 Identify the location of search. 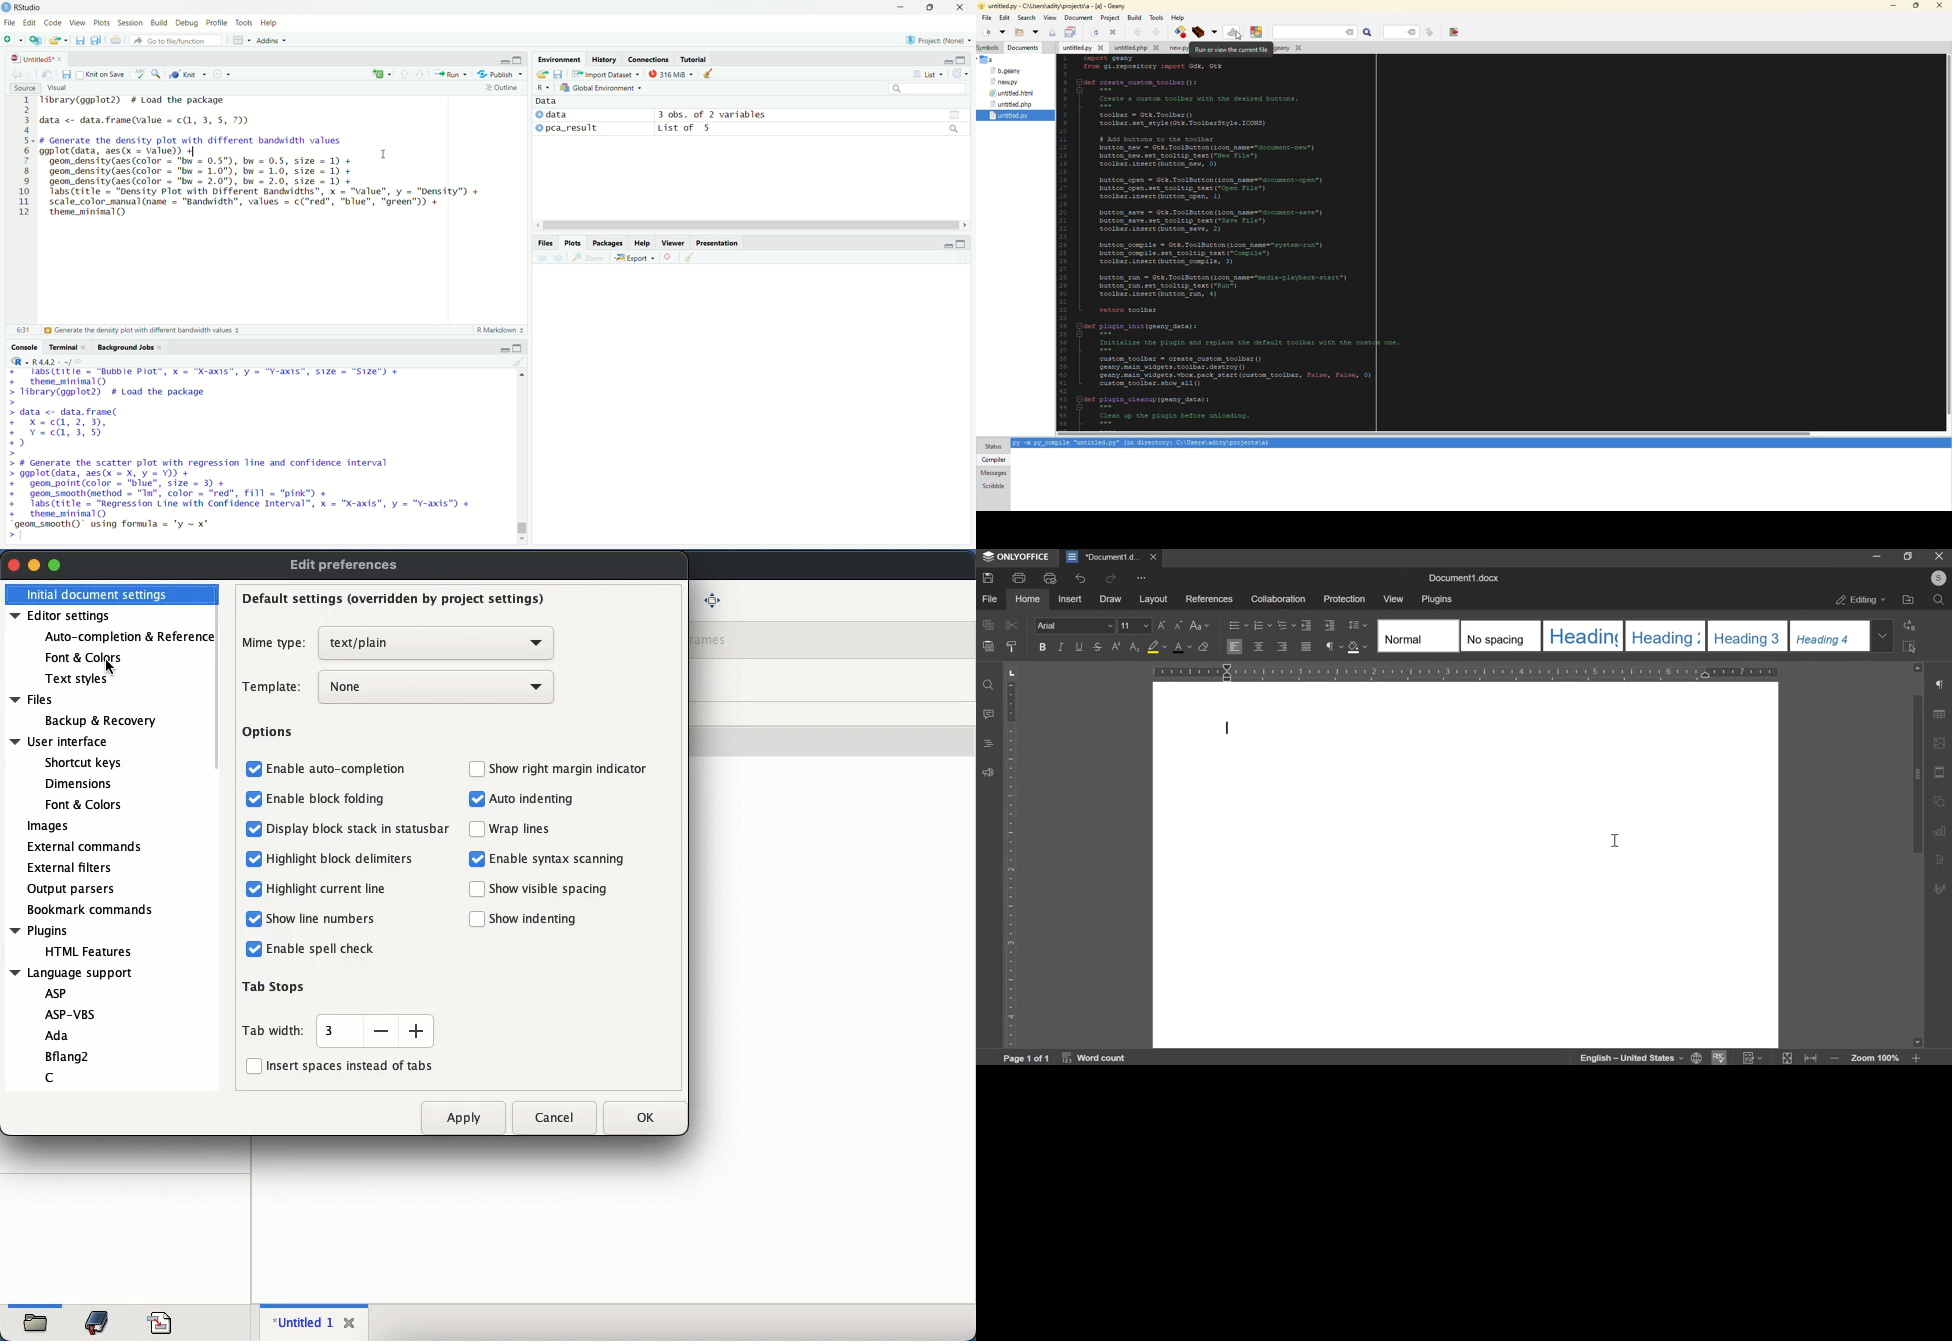
(955, 129).